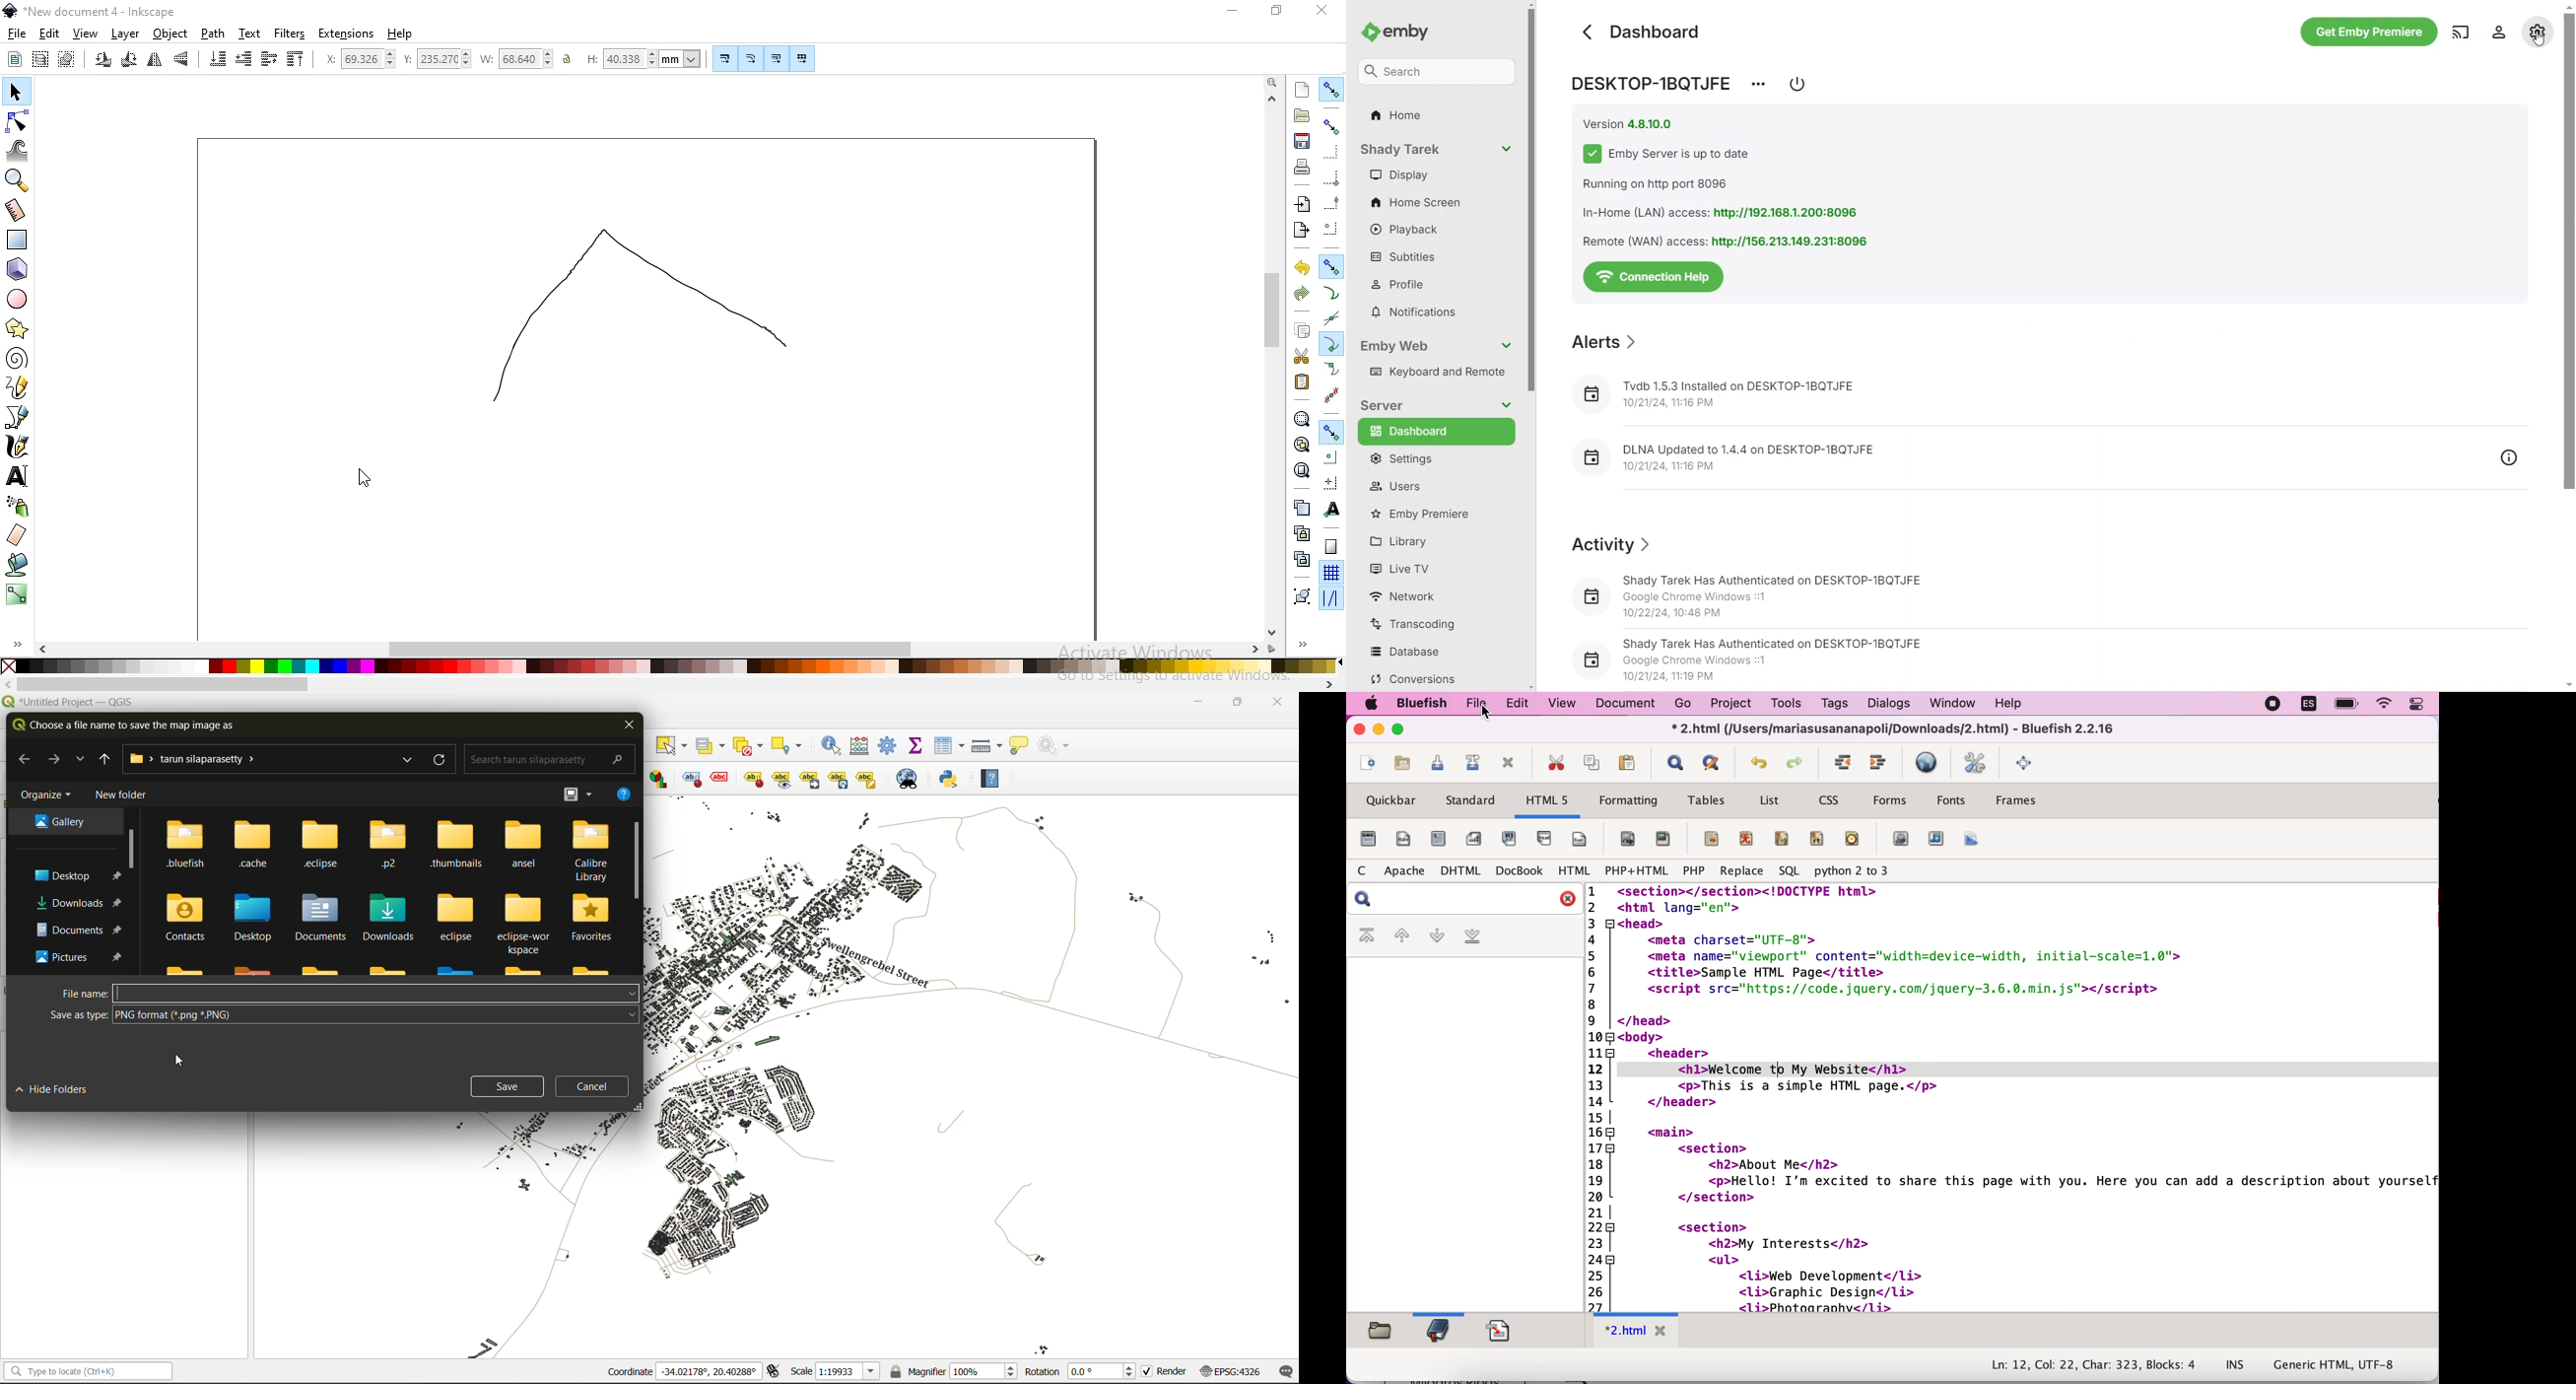  Describe the element at coordinates (126, 35) in the screenshot. I see `layer` at that location.